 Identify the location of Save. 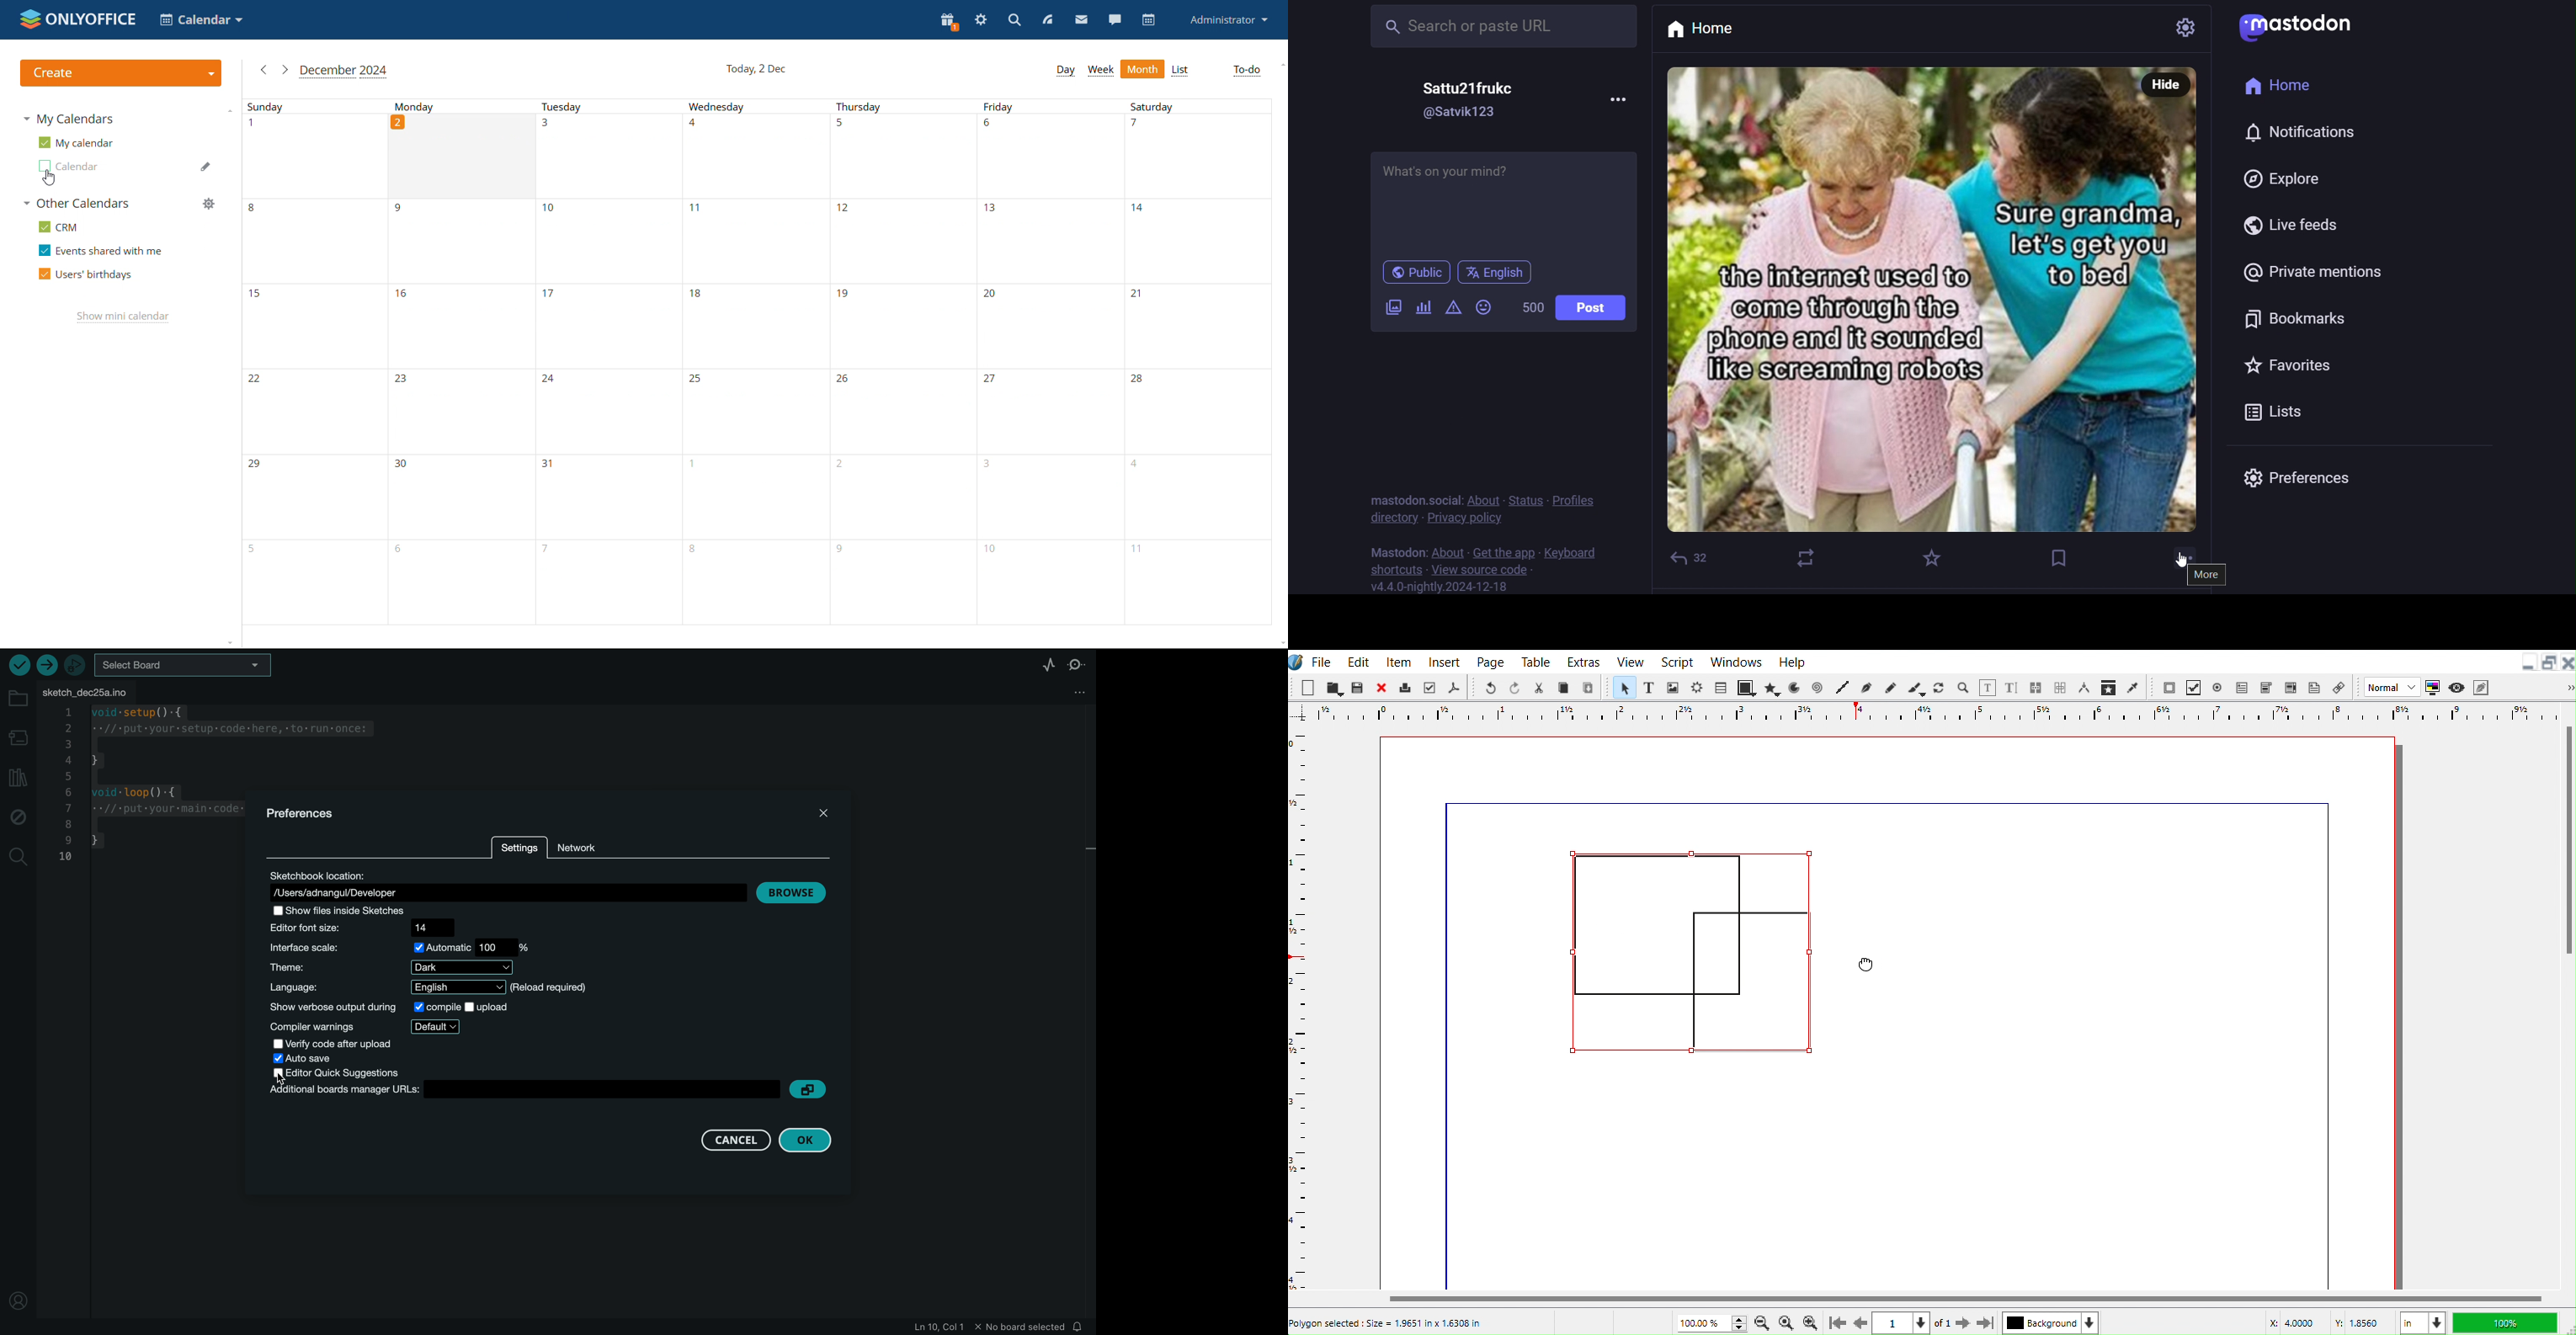
(1358, 686).